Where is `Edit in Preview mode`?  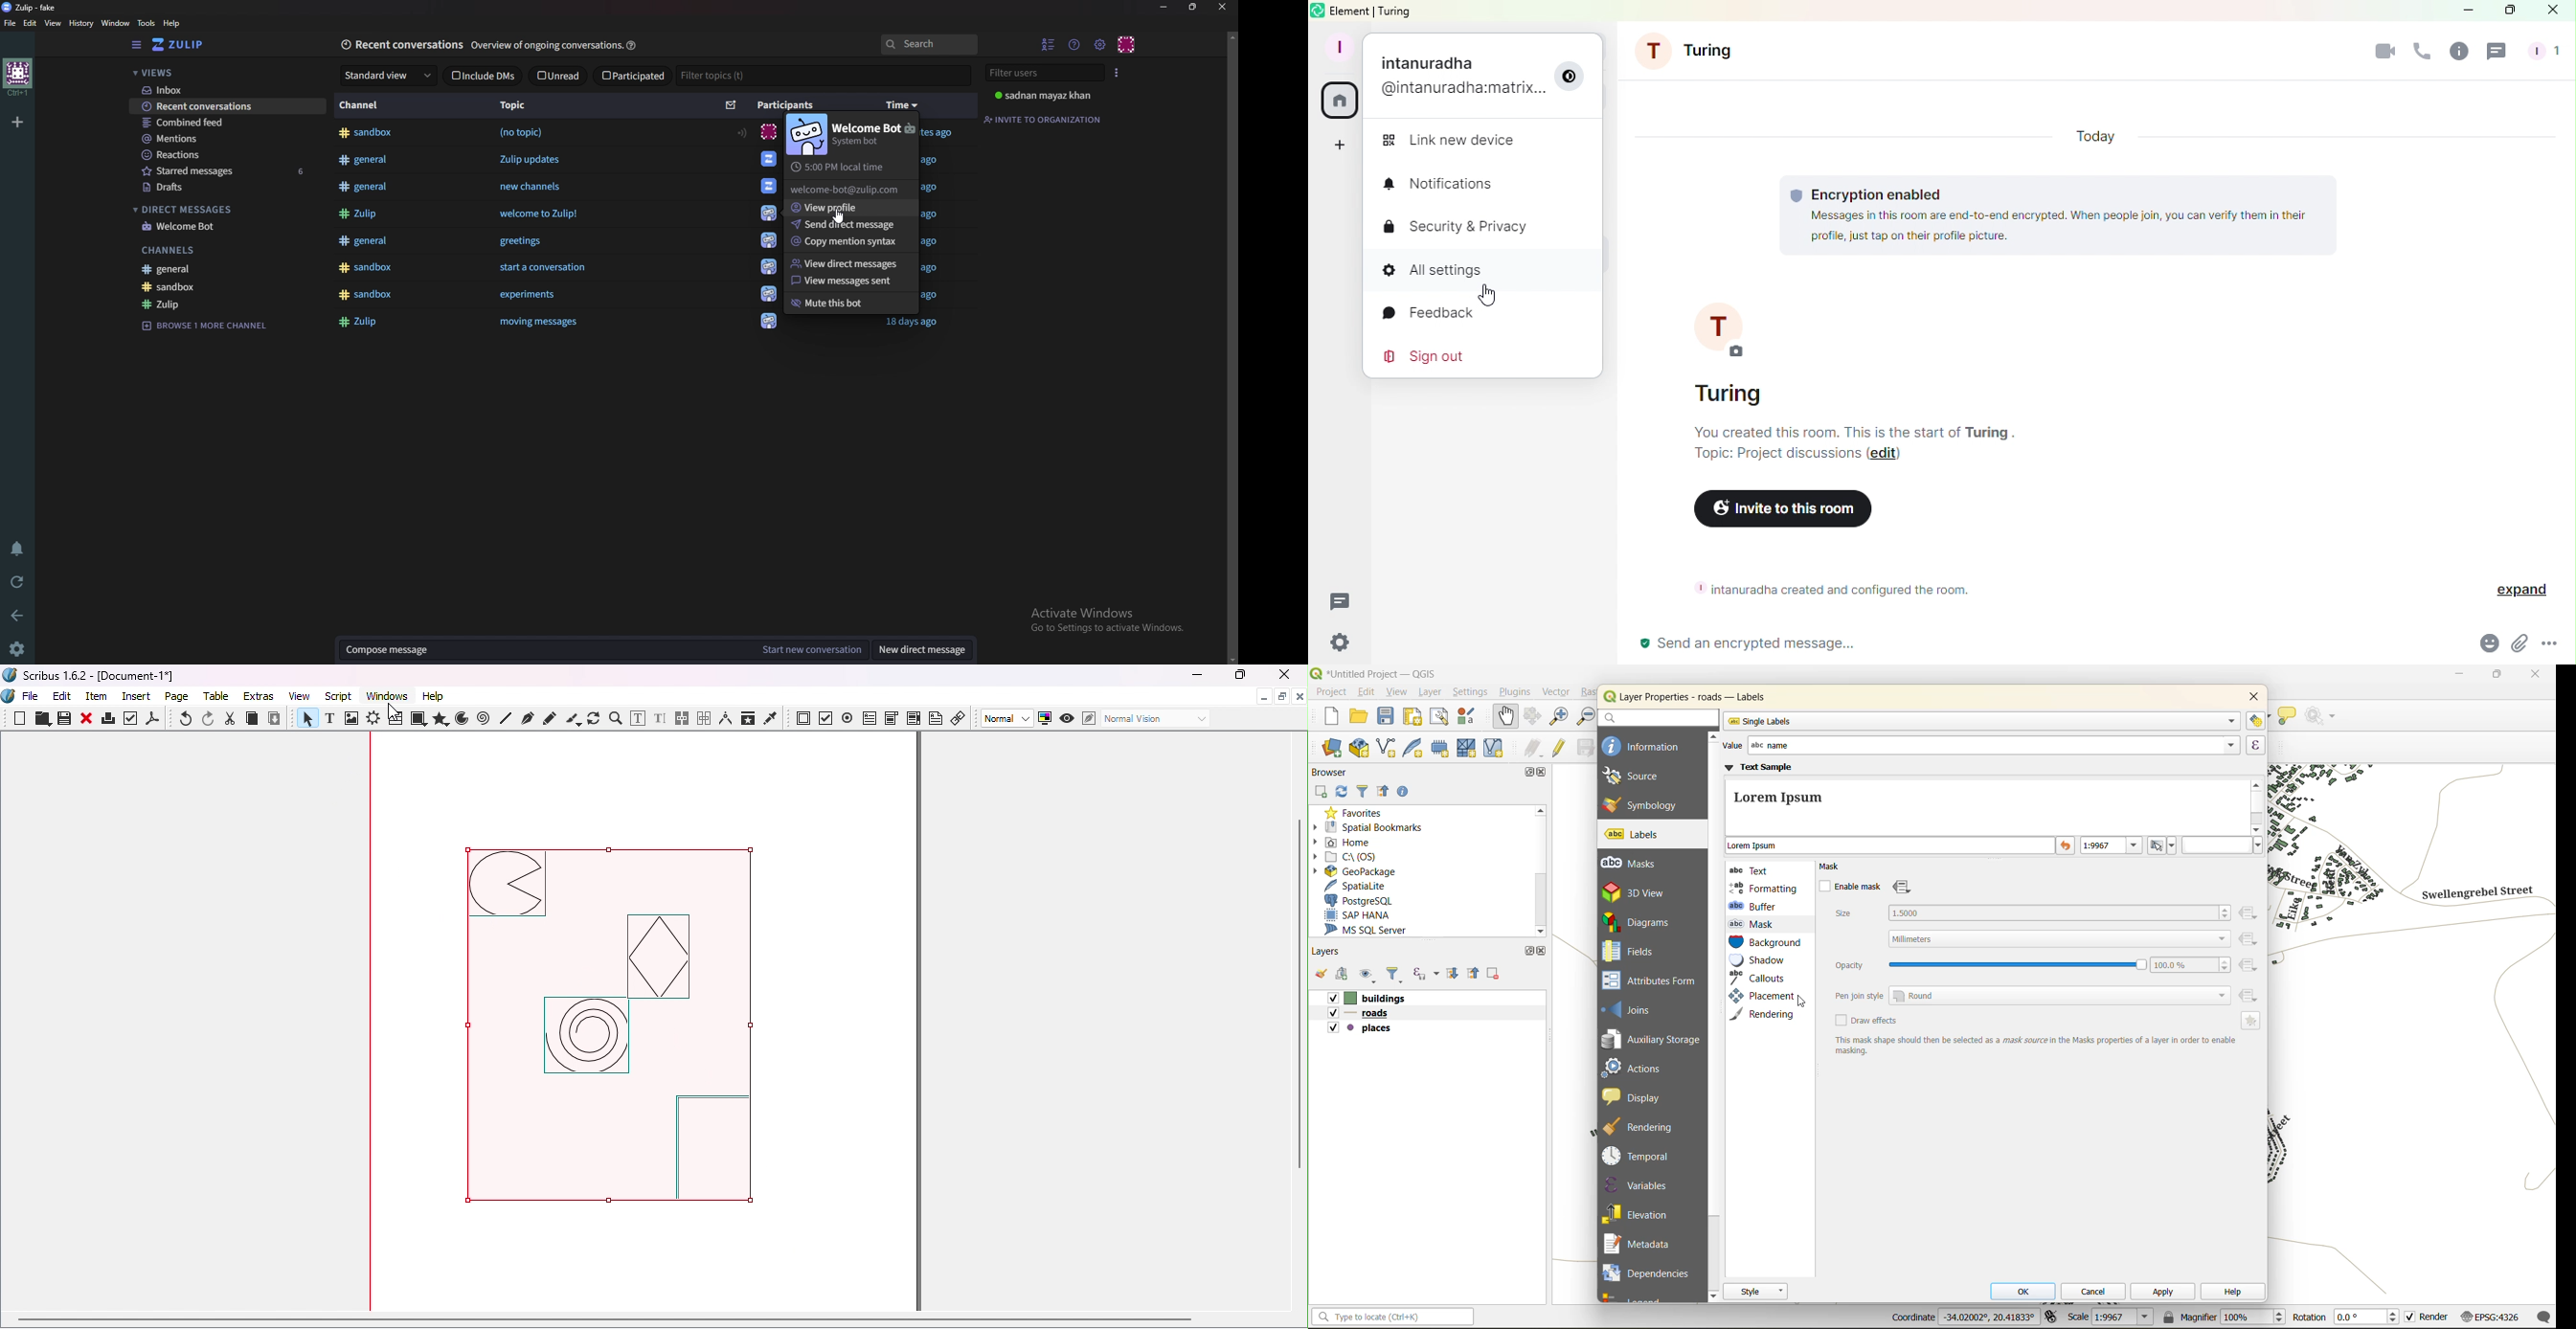
Edit in Preview mode is located at coordinates (1088, 717).